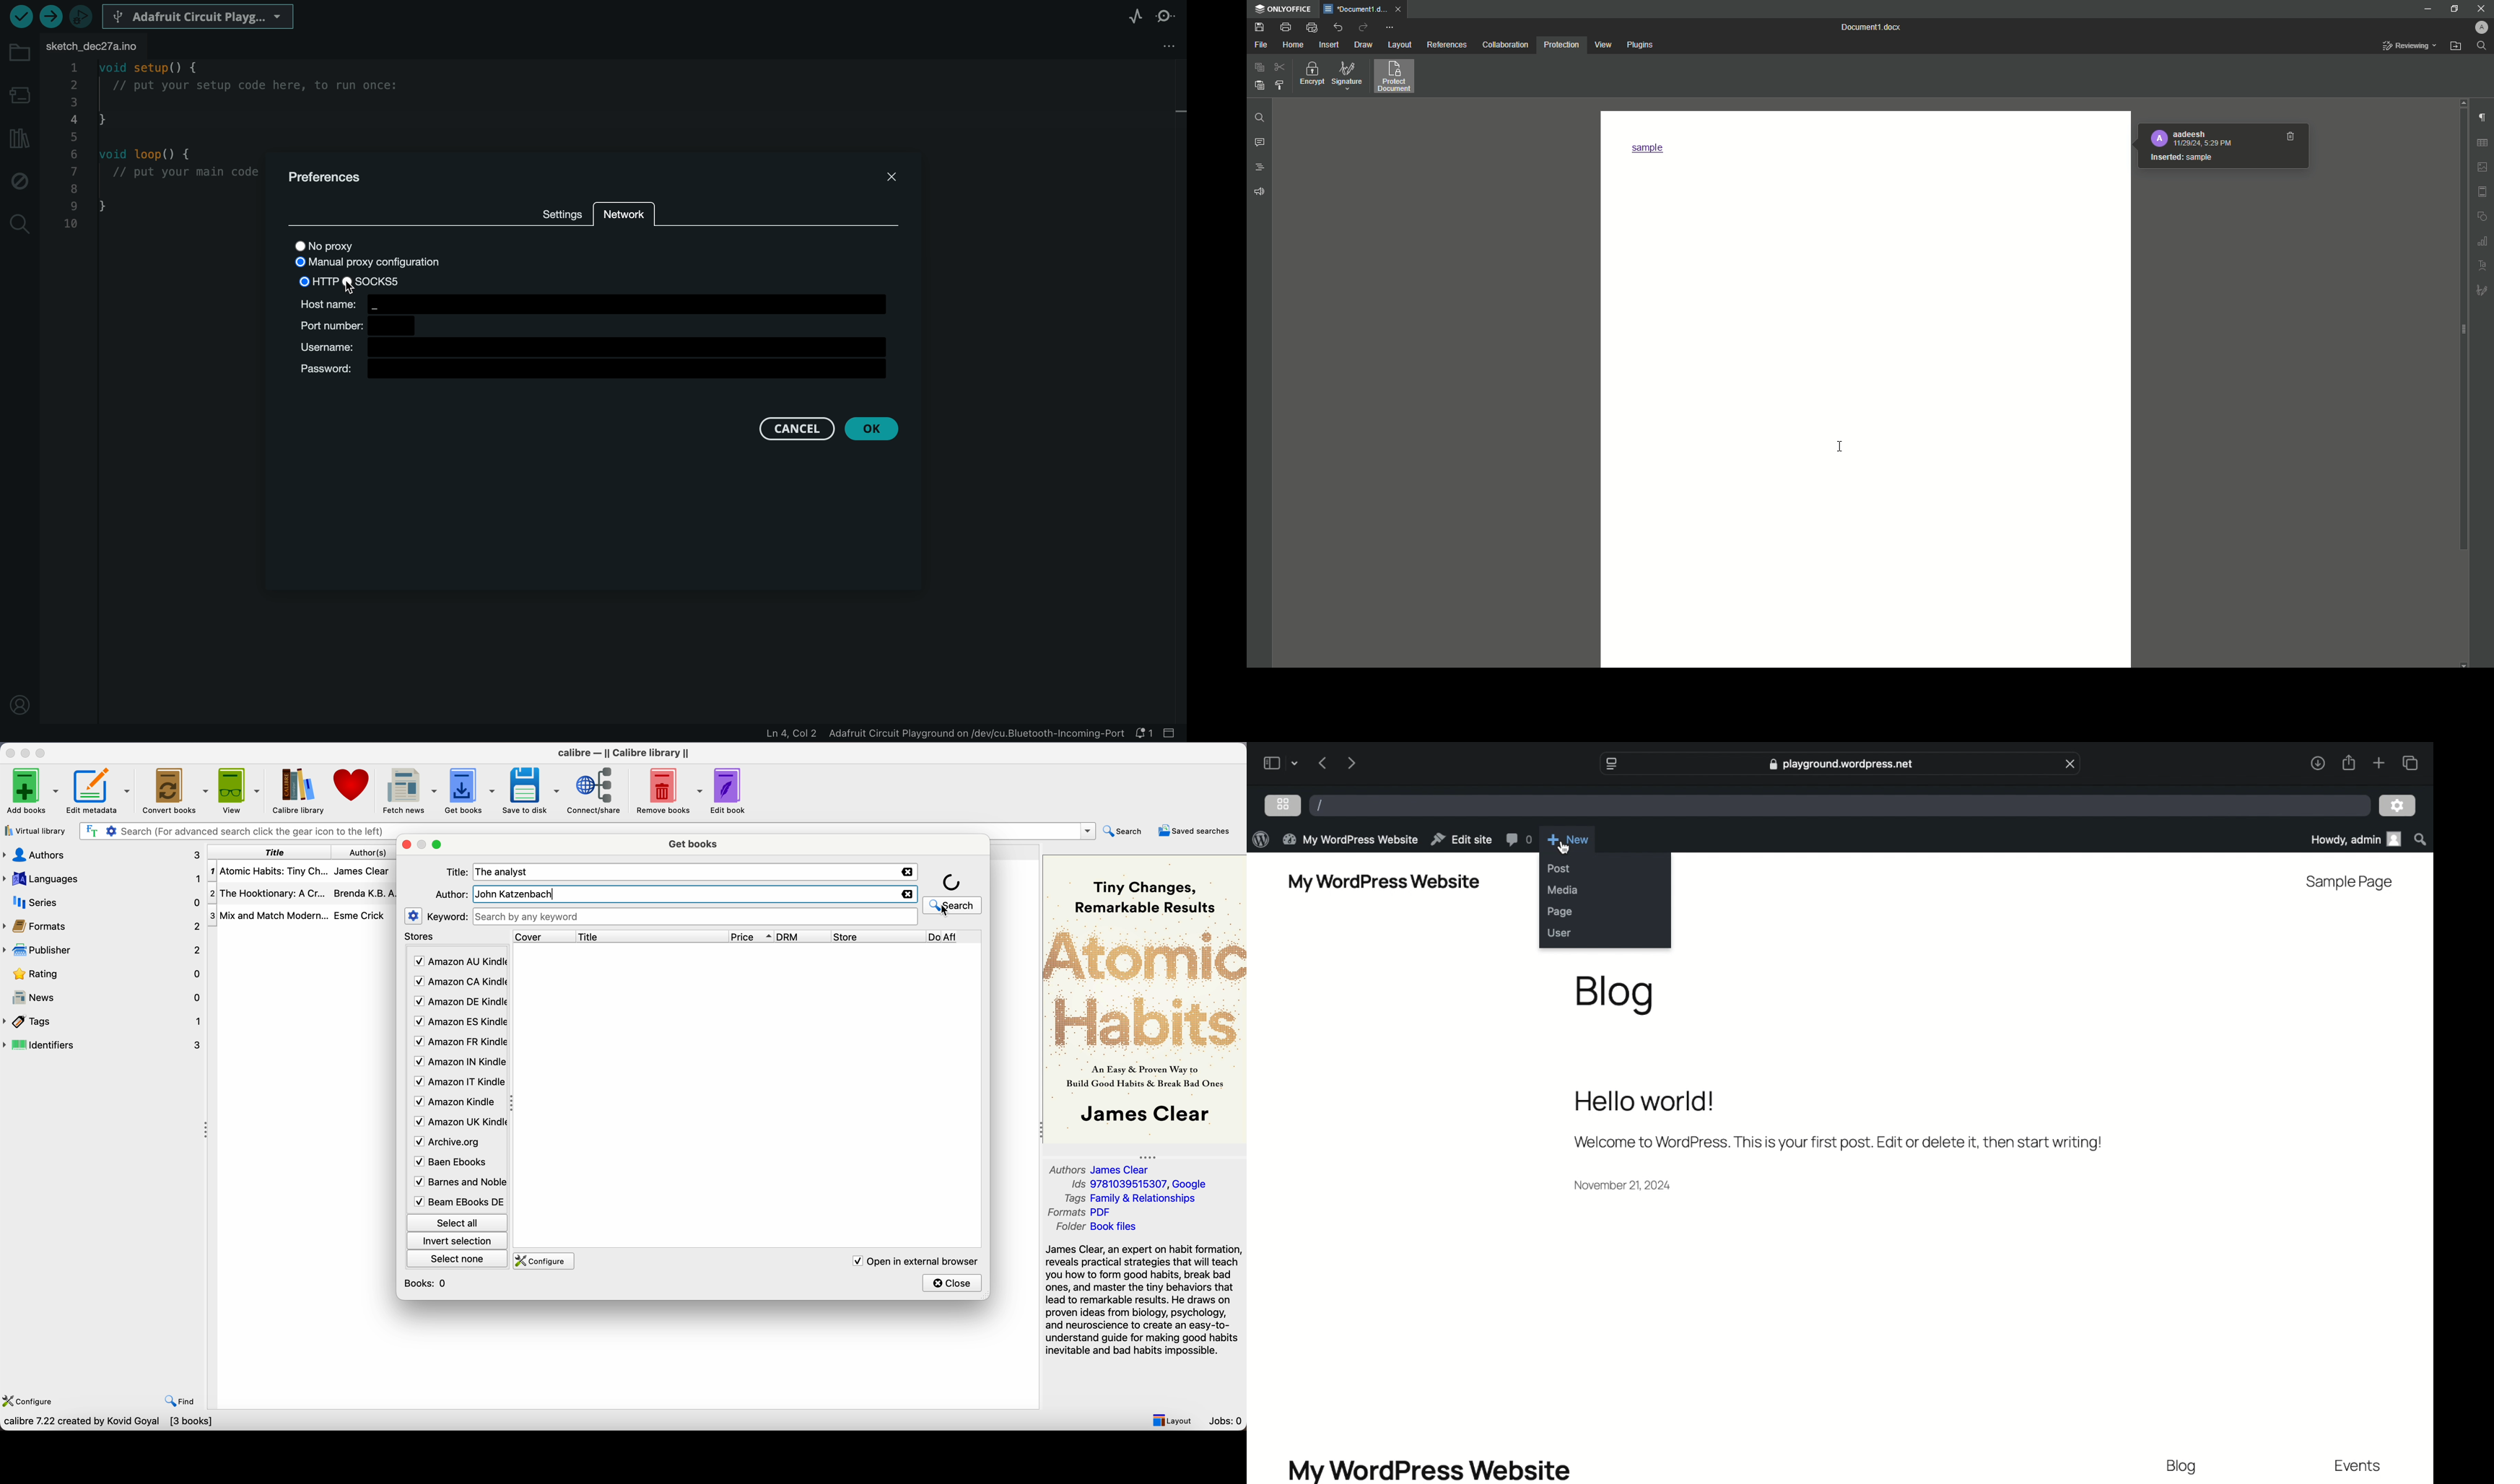 The height and width of the screenshot is (1484, 2520). What do you see at coordinates (1309, 76) in the screenshot?
I see `Encrypt` at bounding box center [1309, 76].